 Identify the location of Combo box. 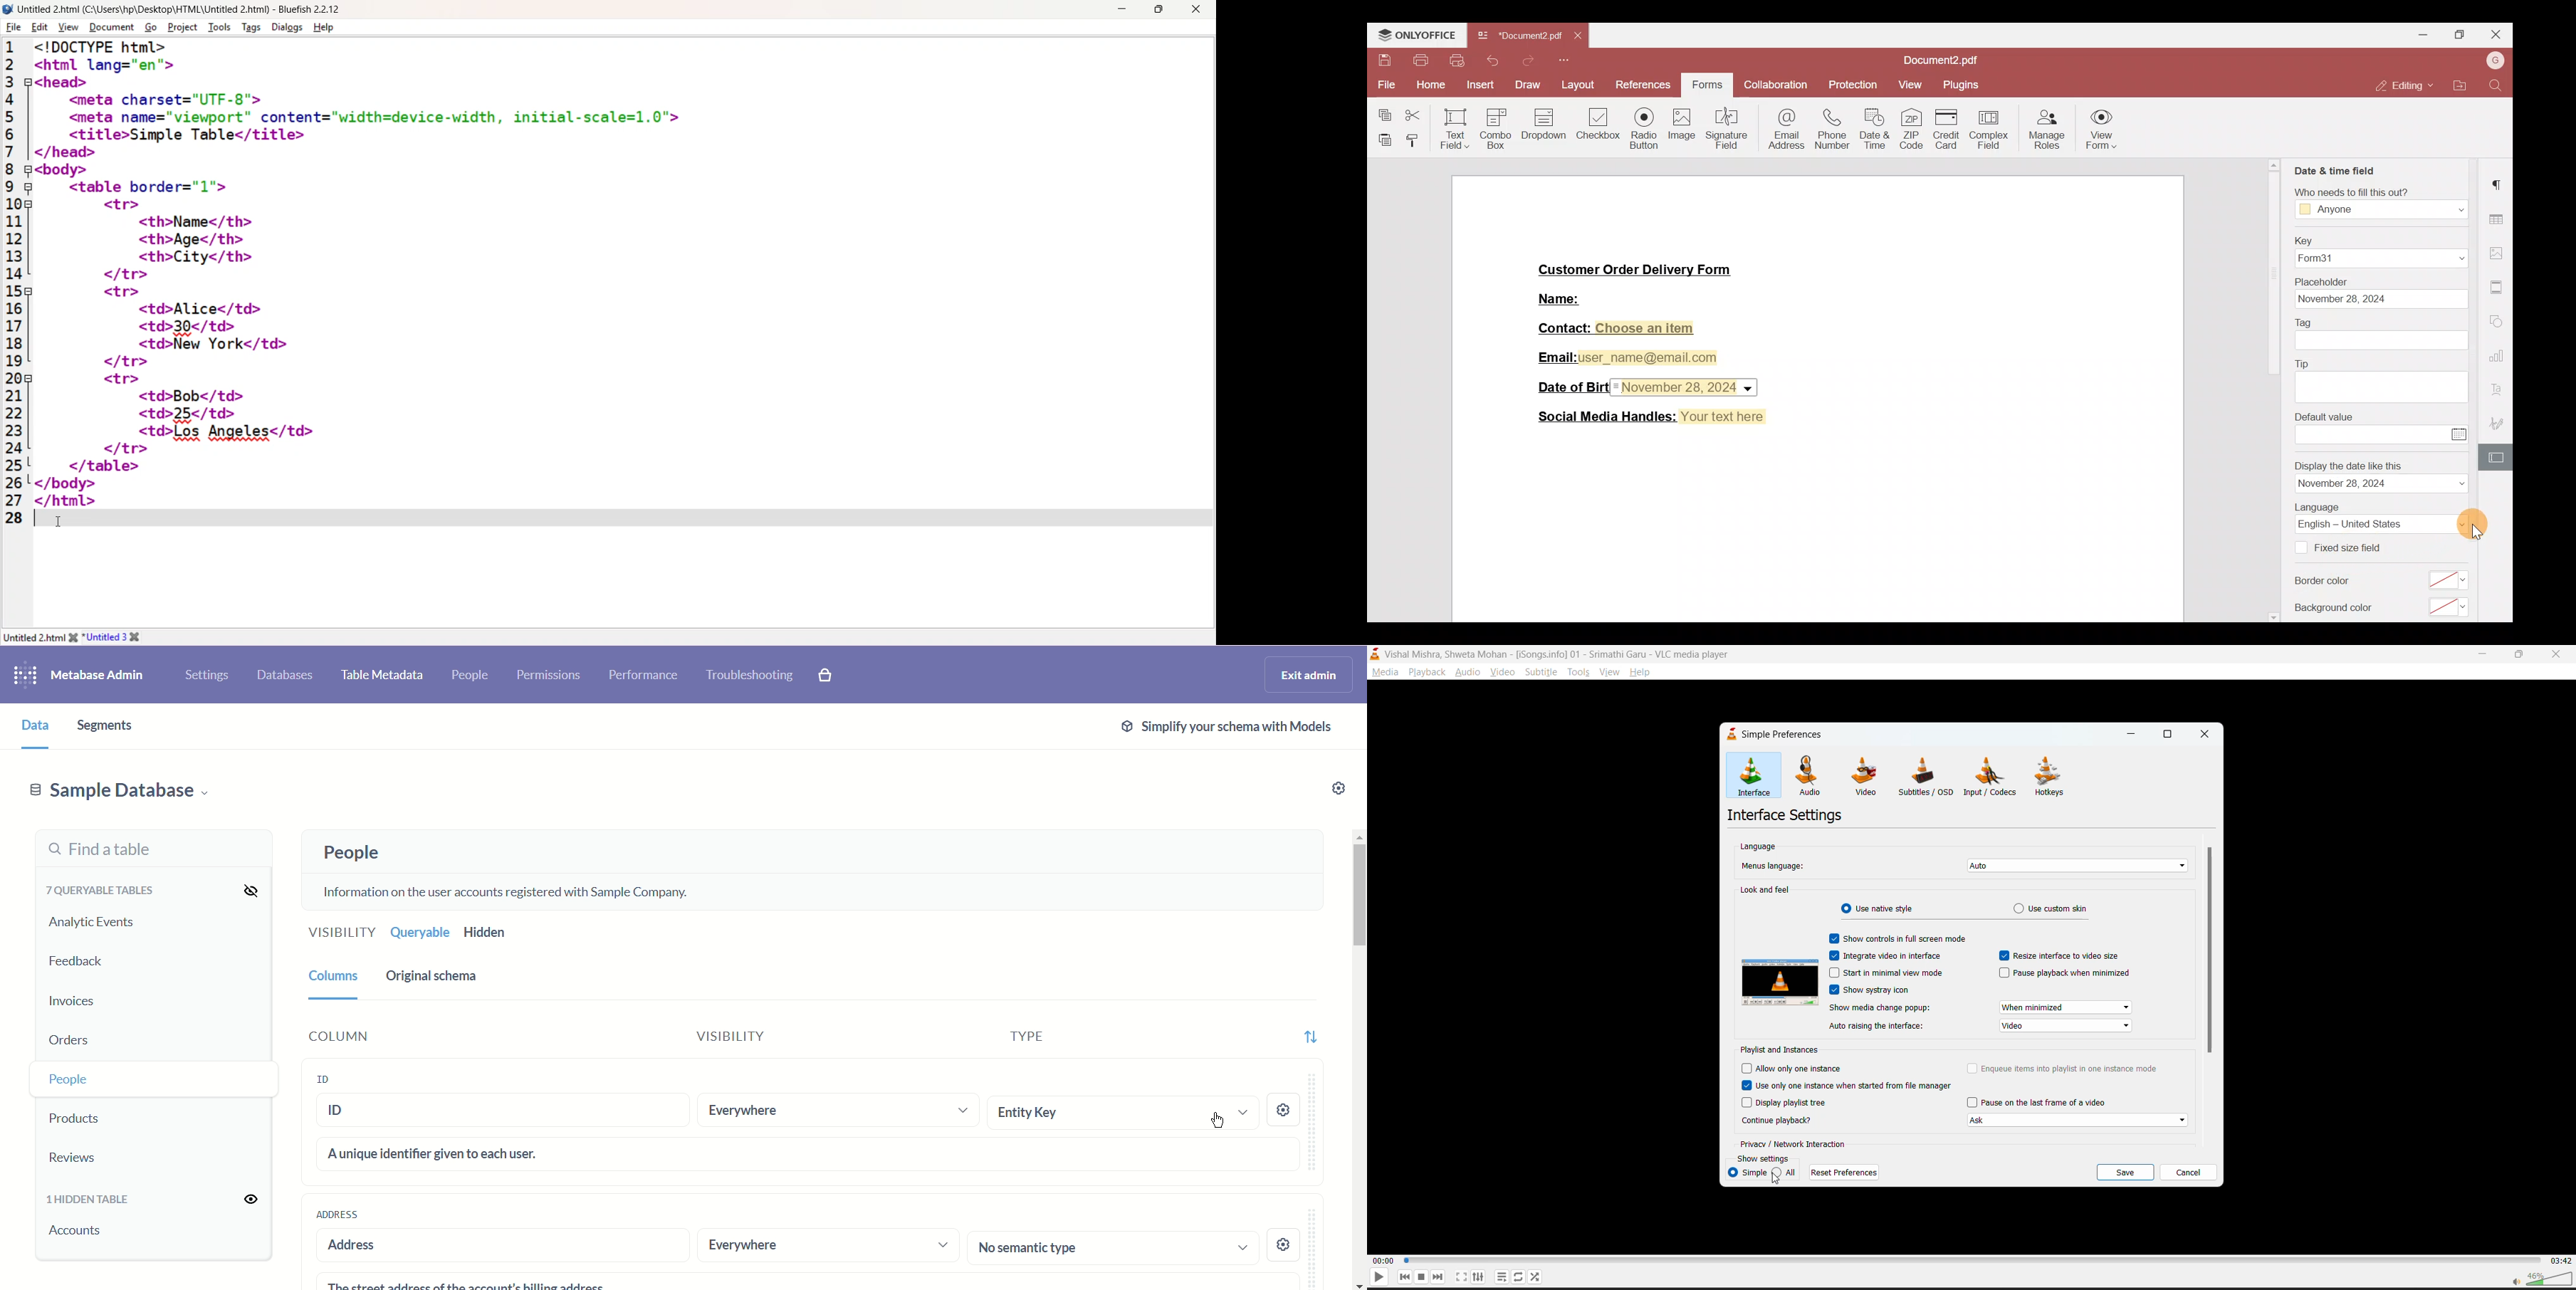
(1495, 127).